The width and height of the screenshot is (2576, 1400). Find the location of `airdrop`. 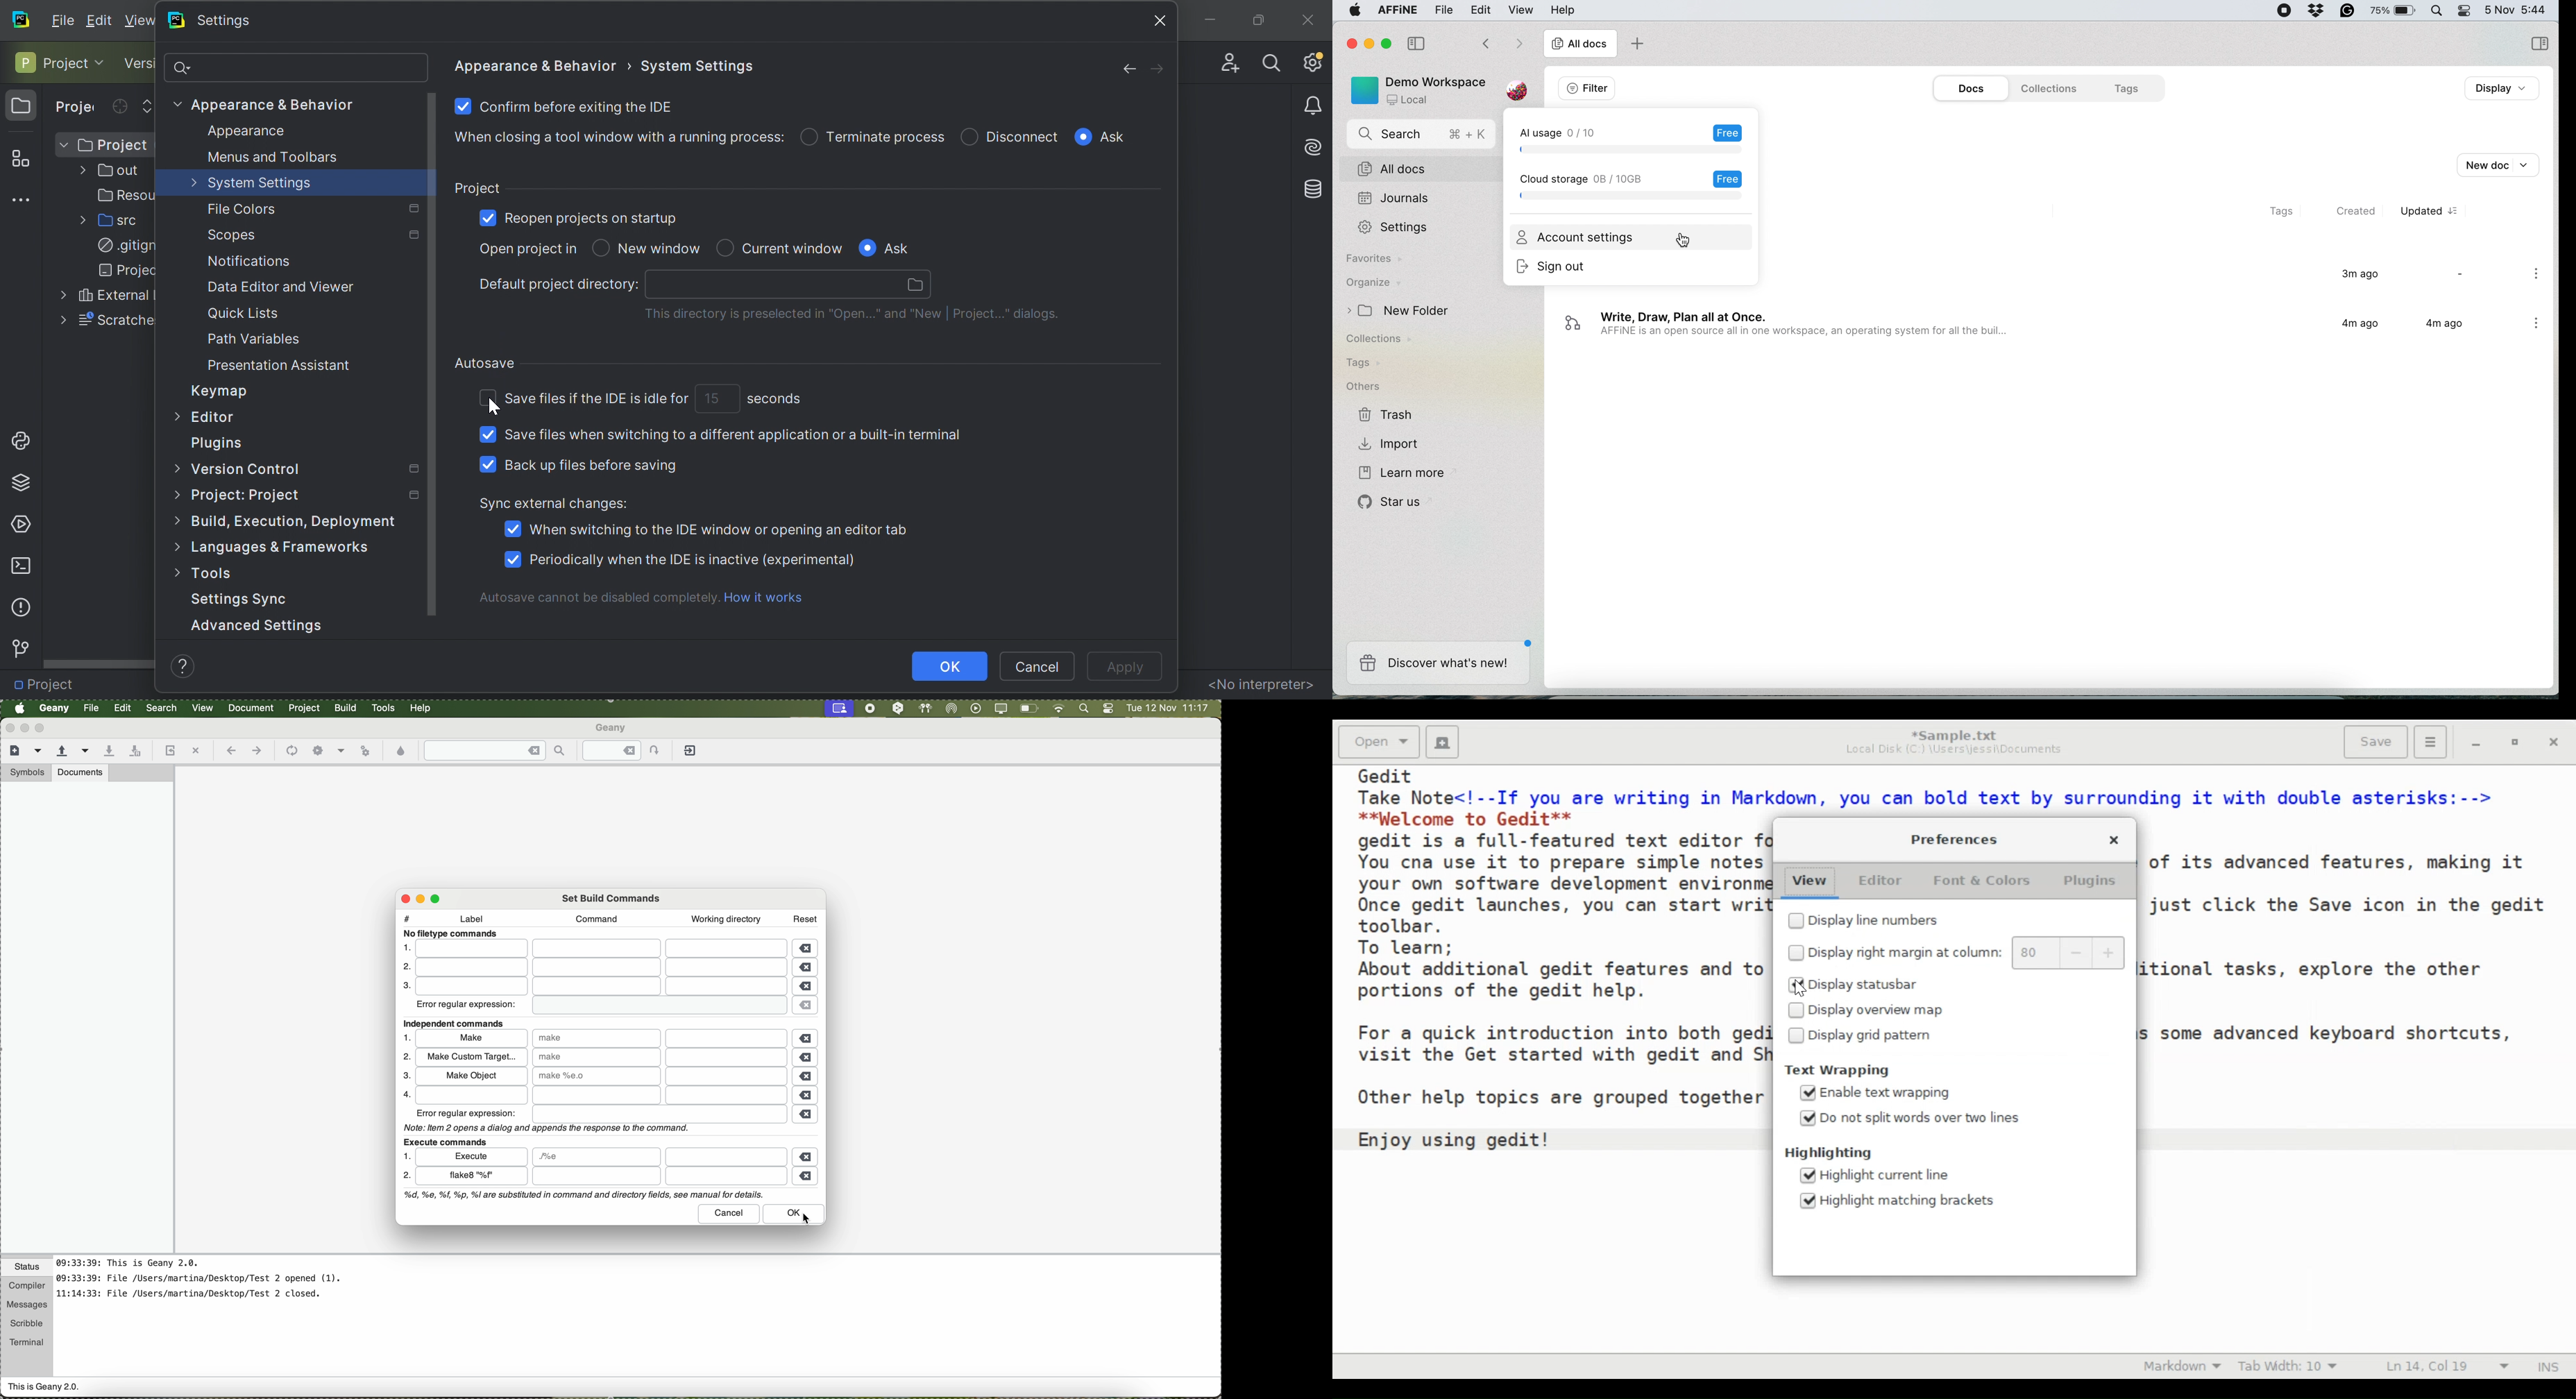

airdrop is located at coordinates (951, 709).